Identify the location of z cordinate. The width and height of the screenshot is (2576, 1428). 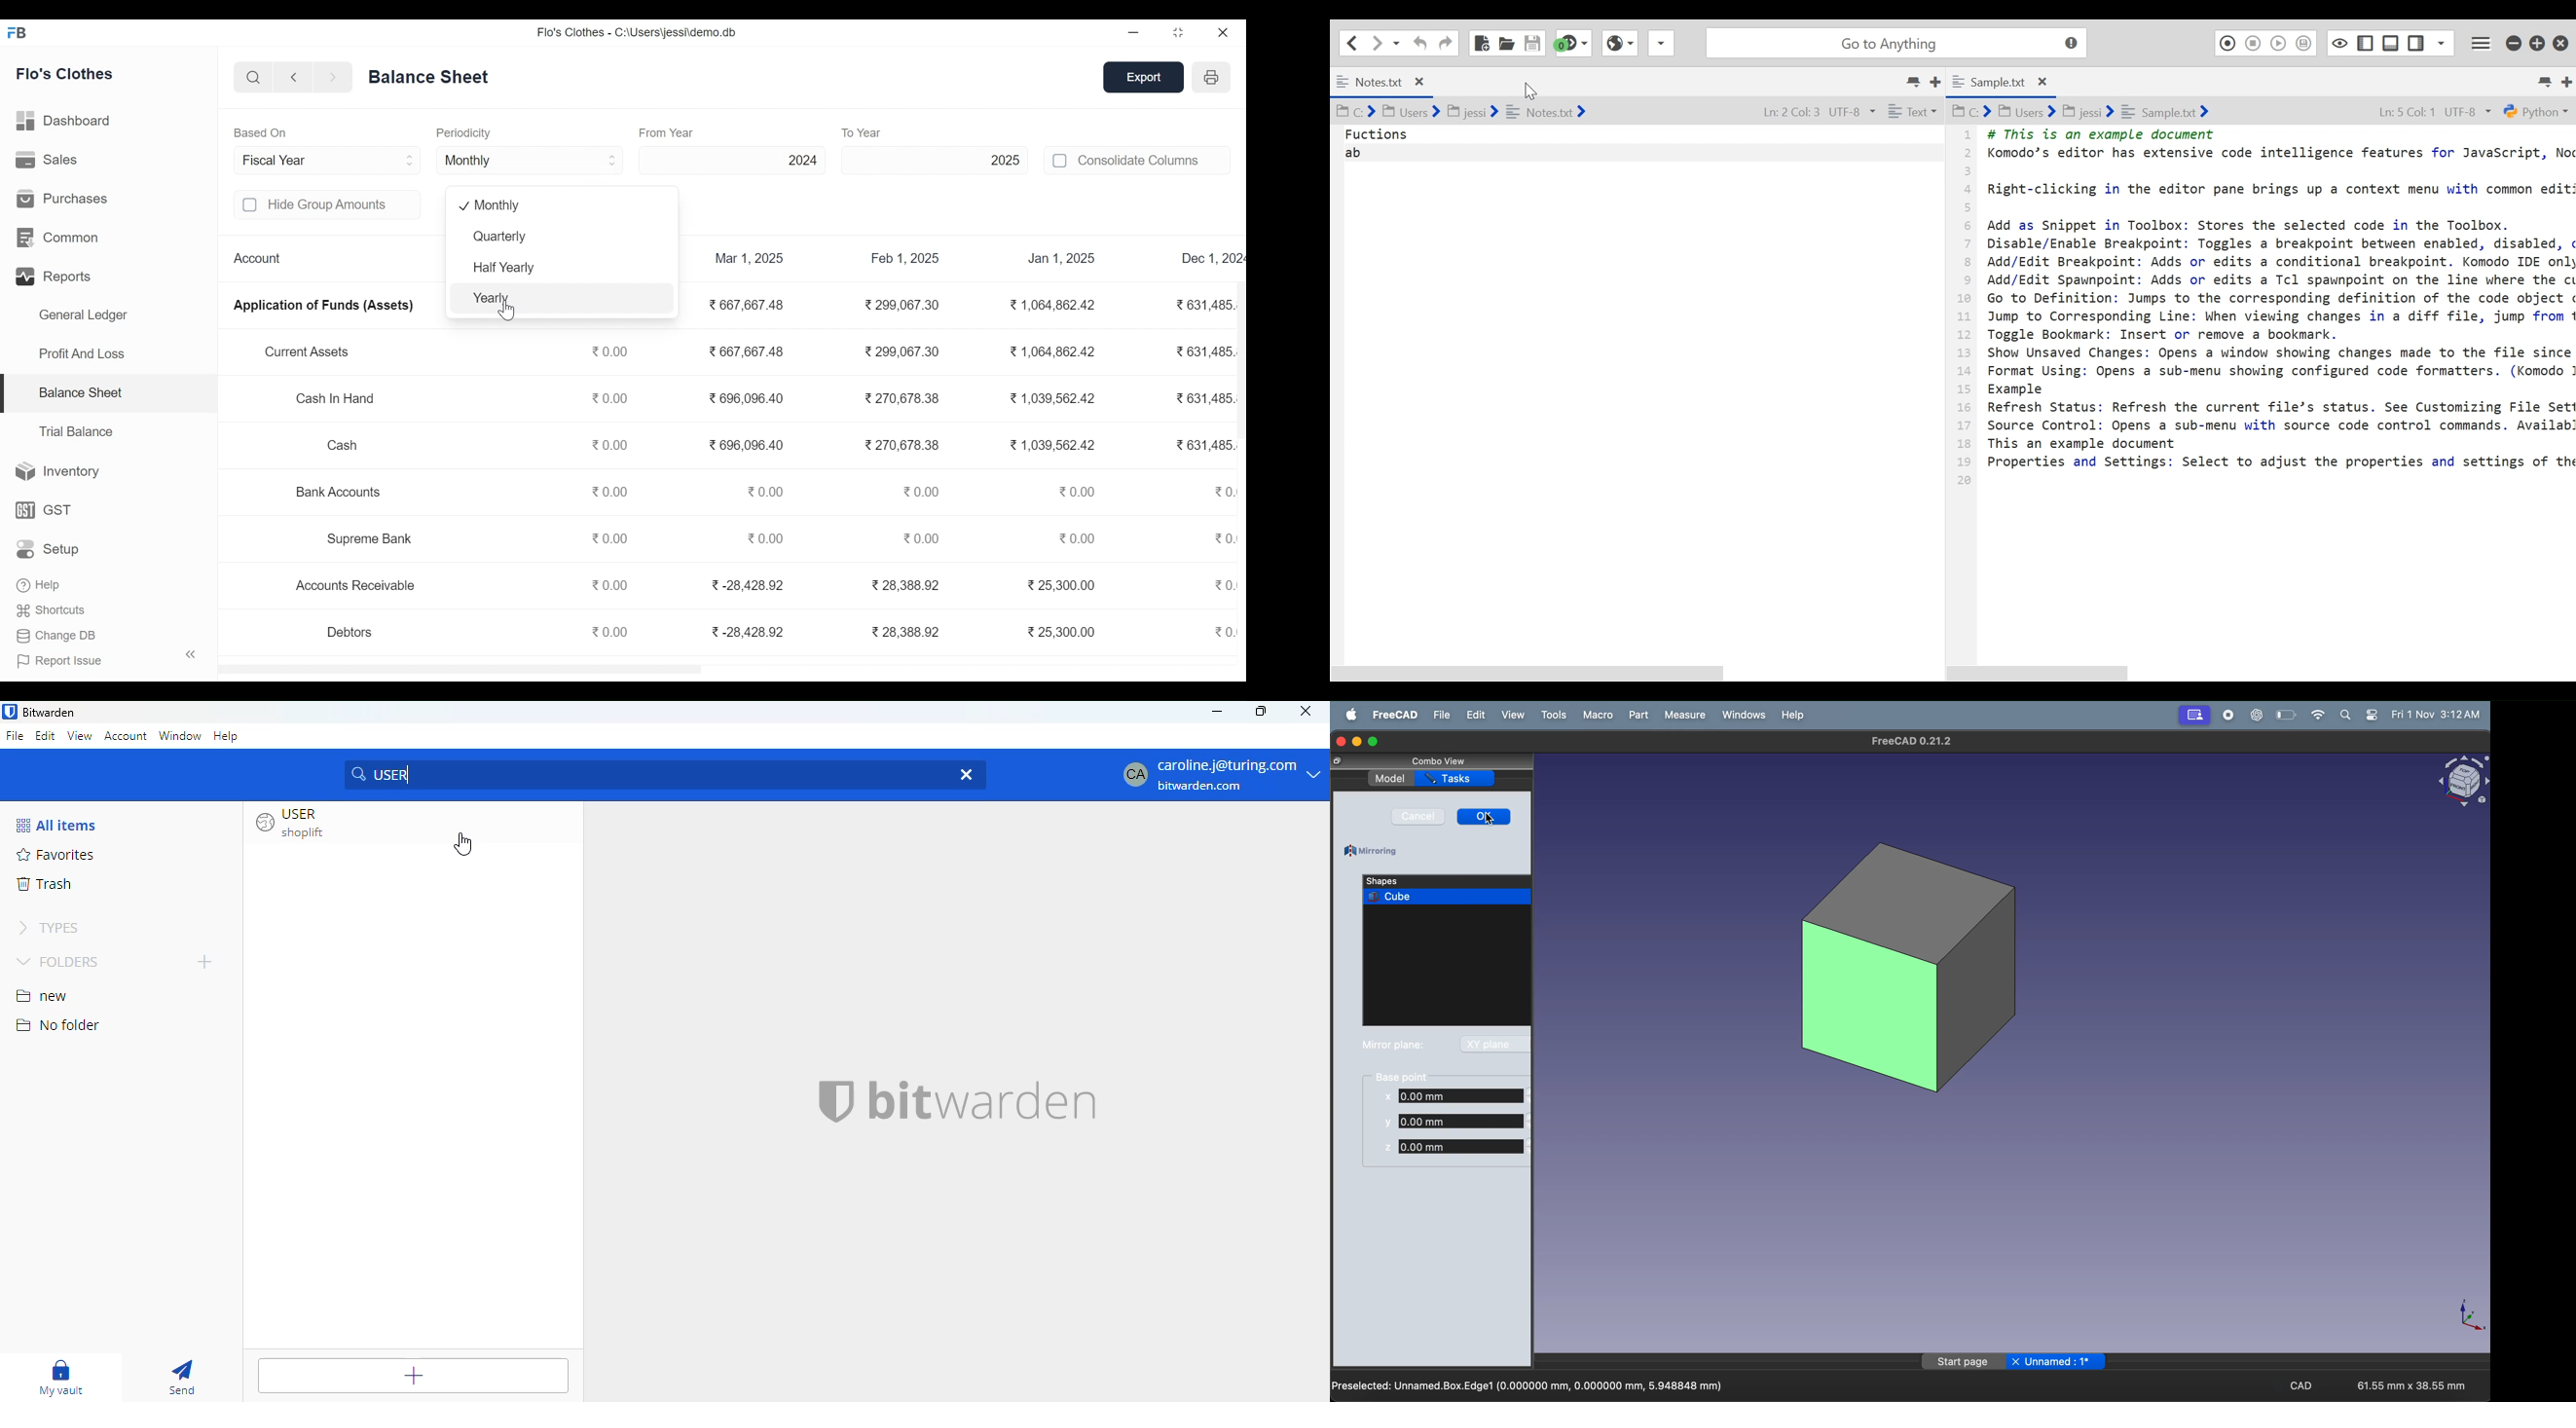
(1456, 1146).